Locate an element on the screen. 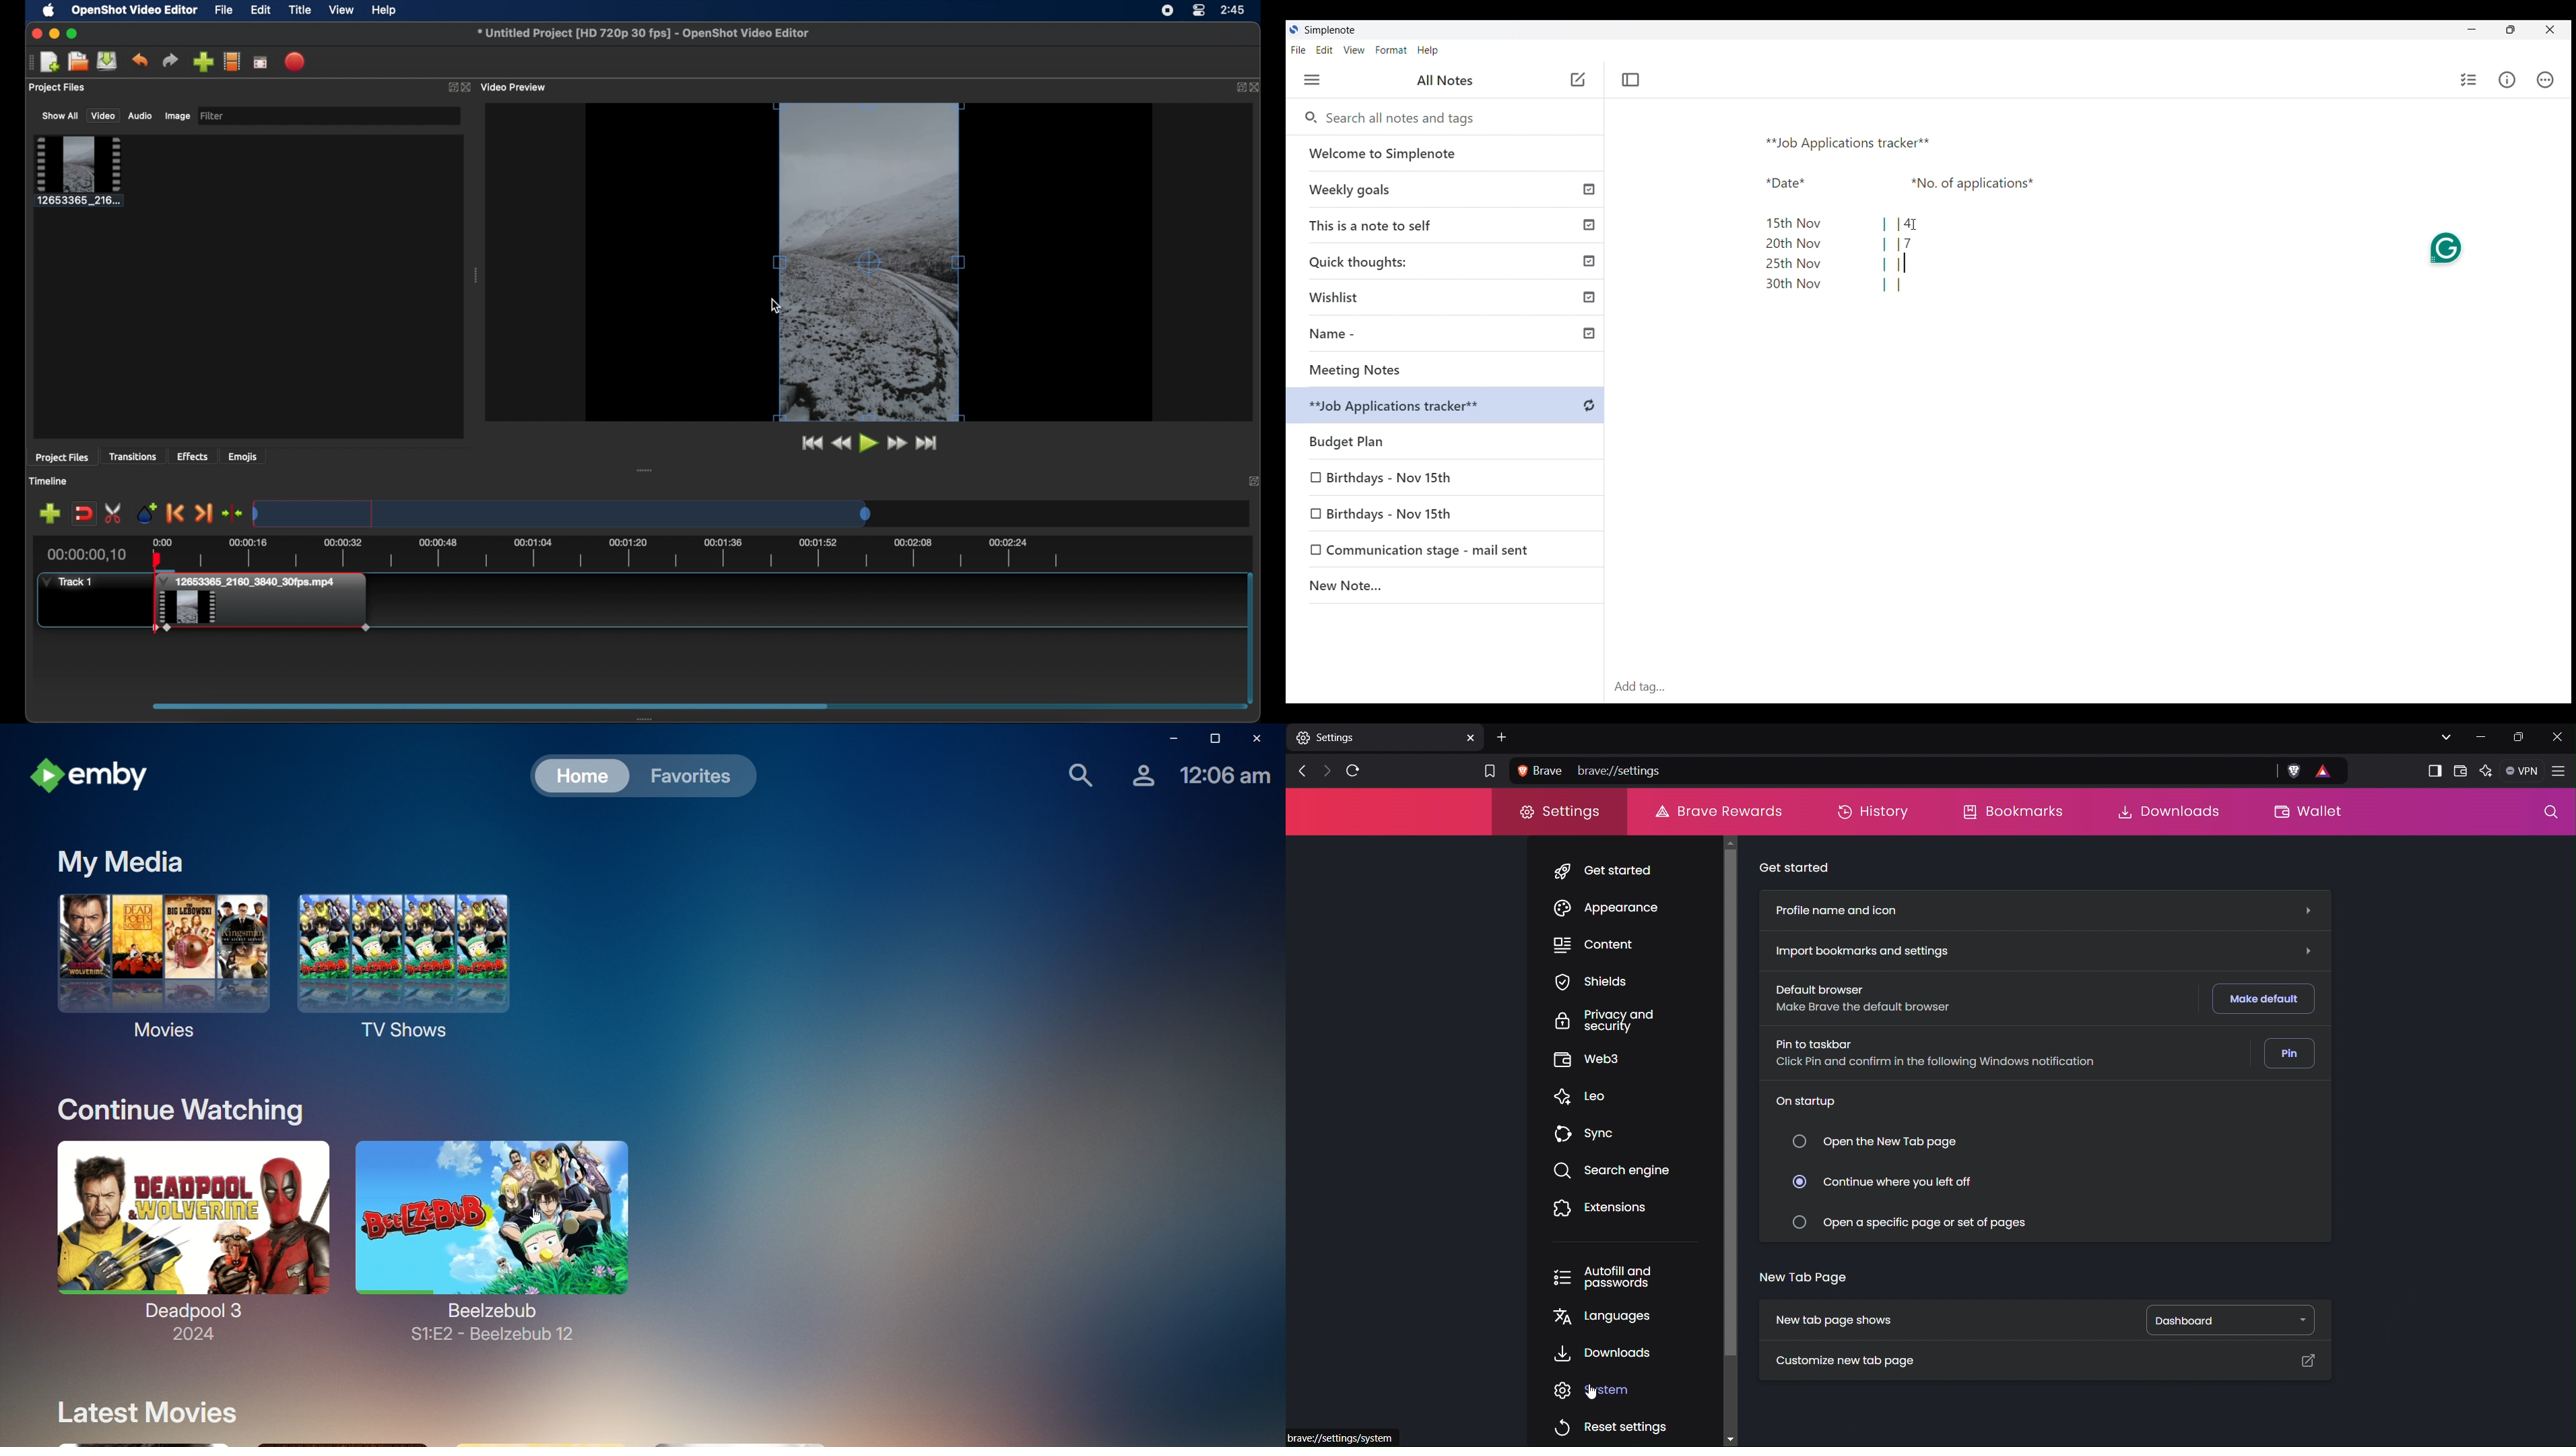 This screenshot has height=1456, width=2576. maximize is located at coordinates (74, 33).